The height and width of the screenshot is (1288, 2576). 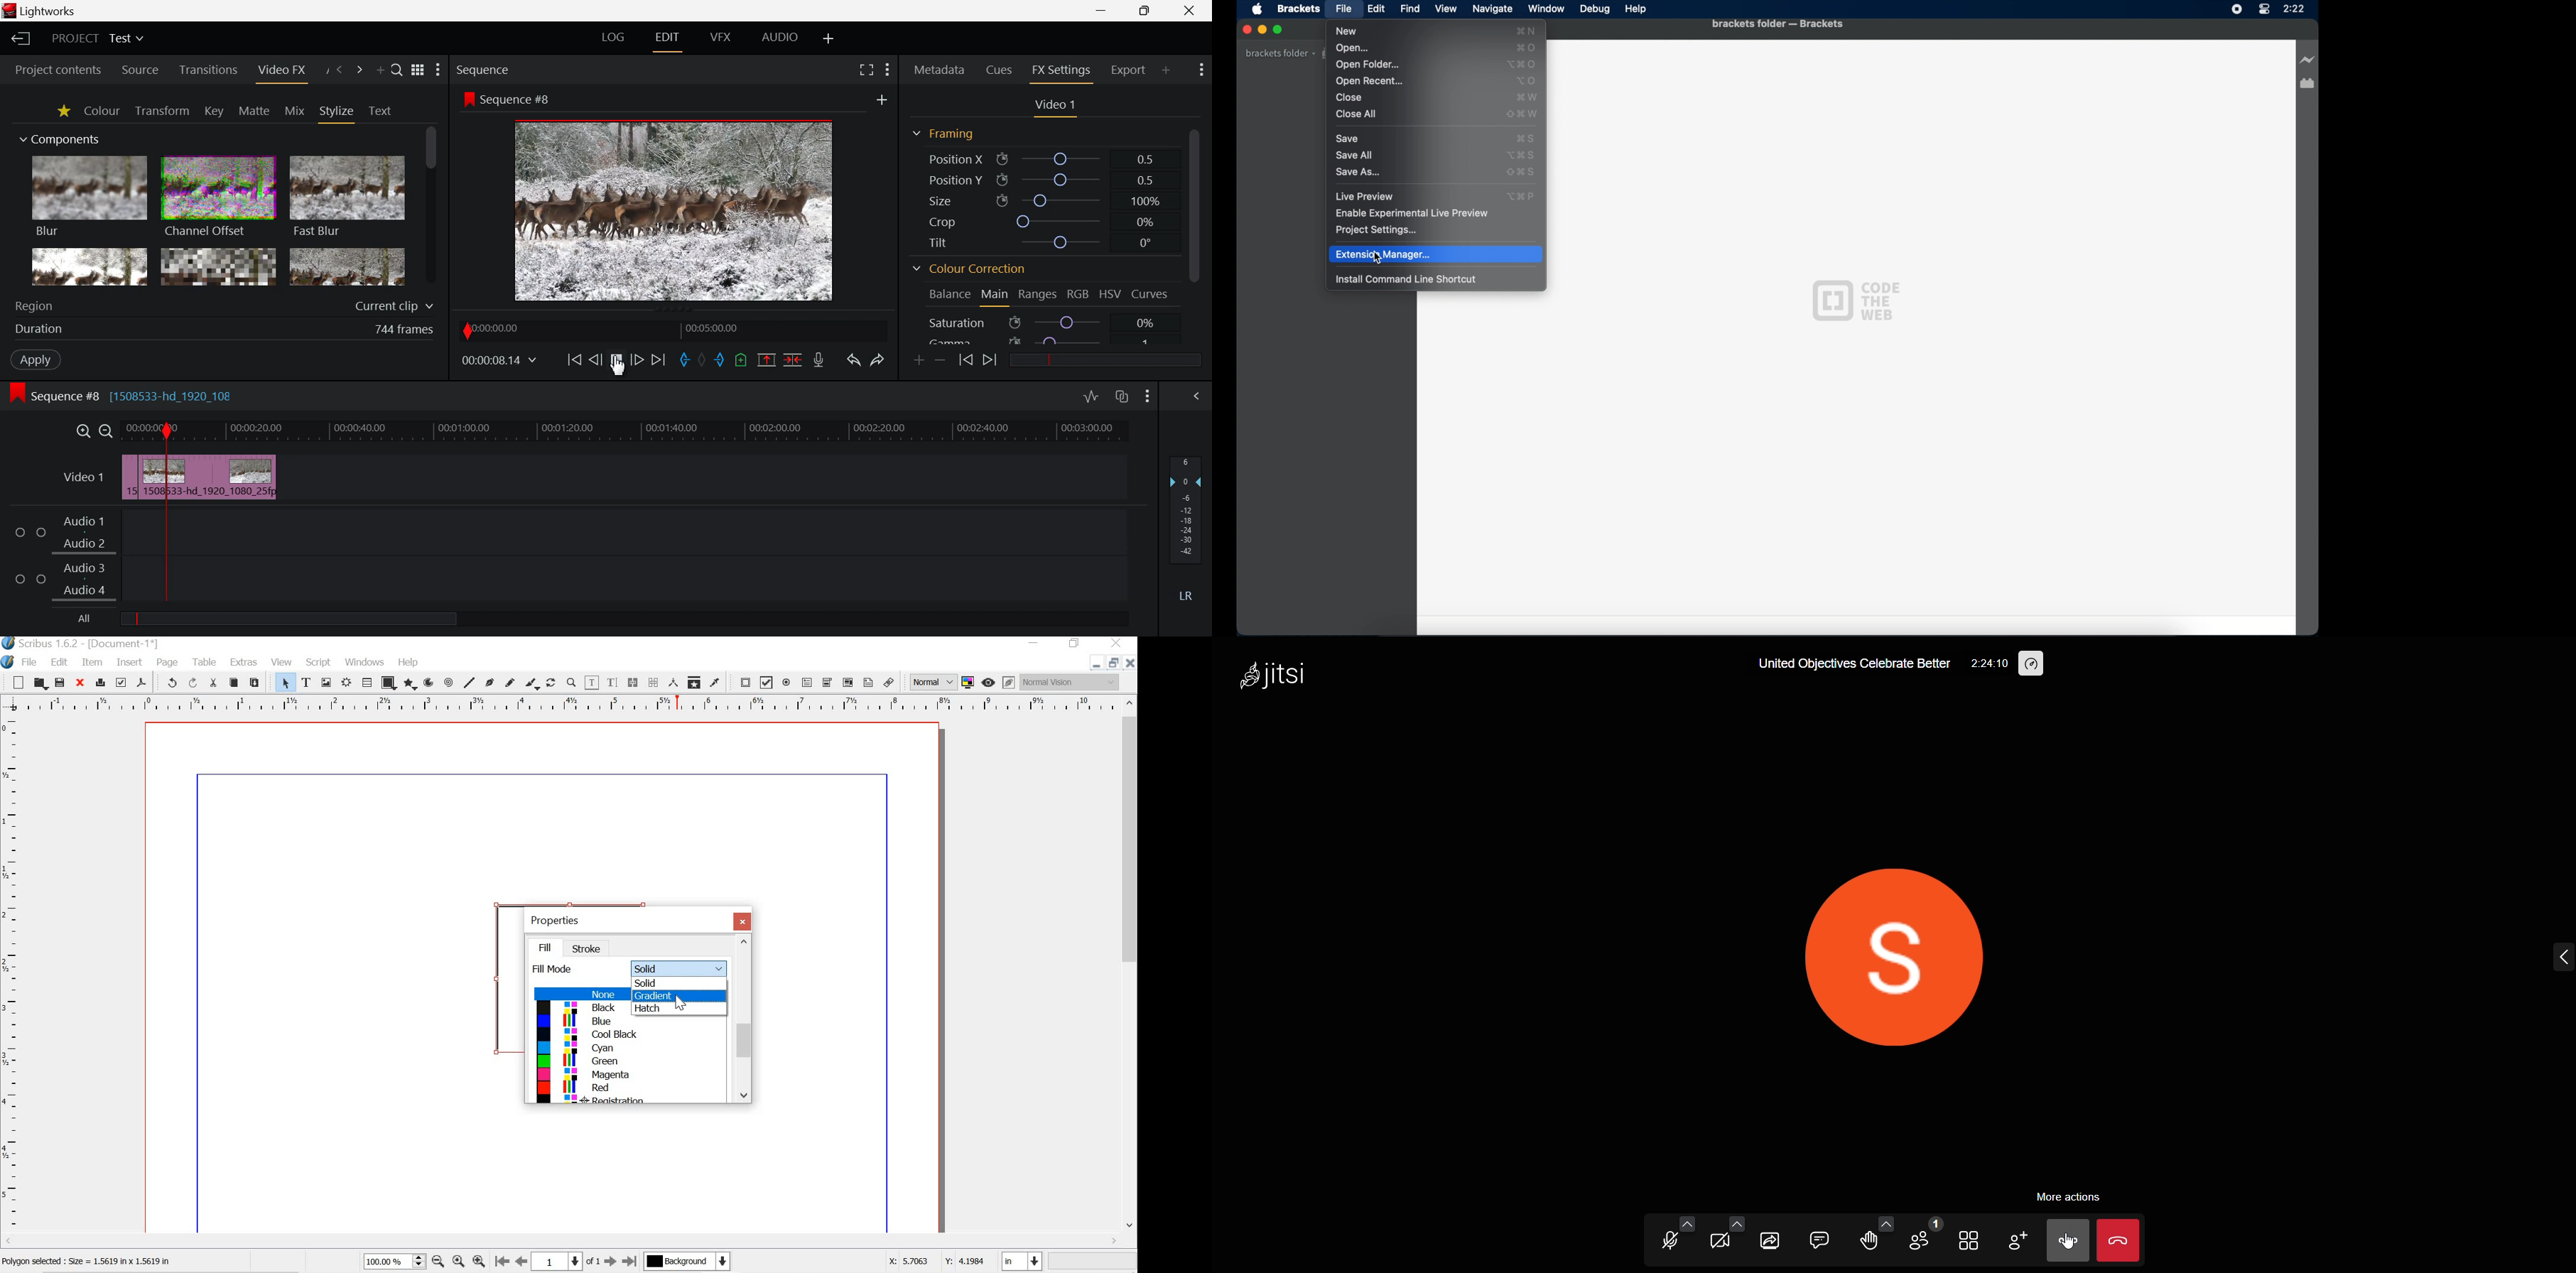 What do you see at coordinates (1413, 213) in the screenshot?
I see `enable experimental live preview` at bounding box center [1413, 213].